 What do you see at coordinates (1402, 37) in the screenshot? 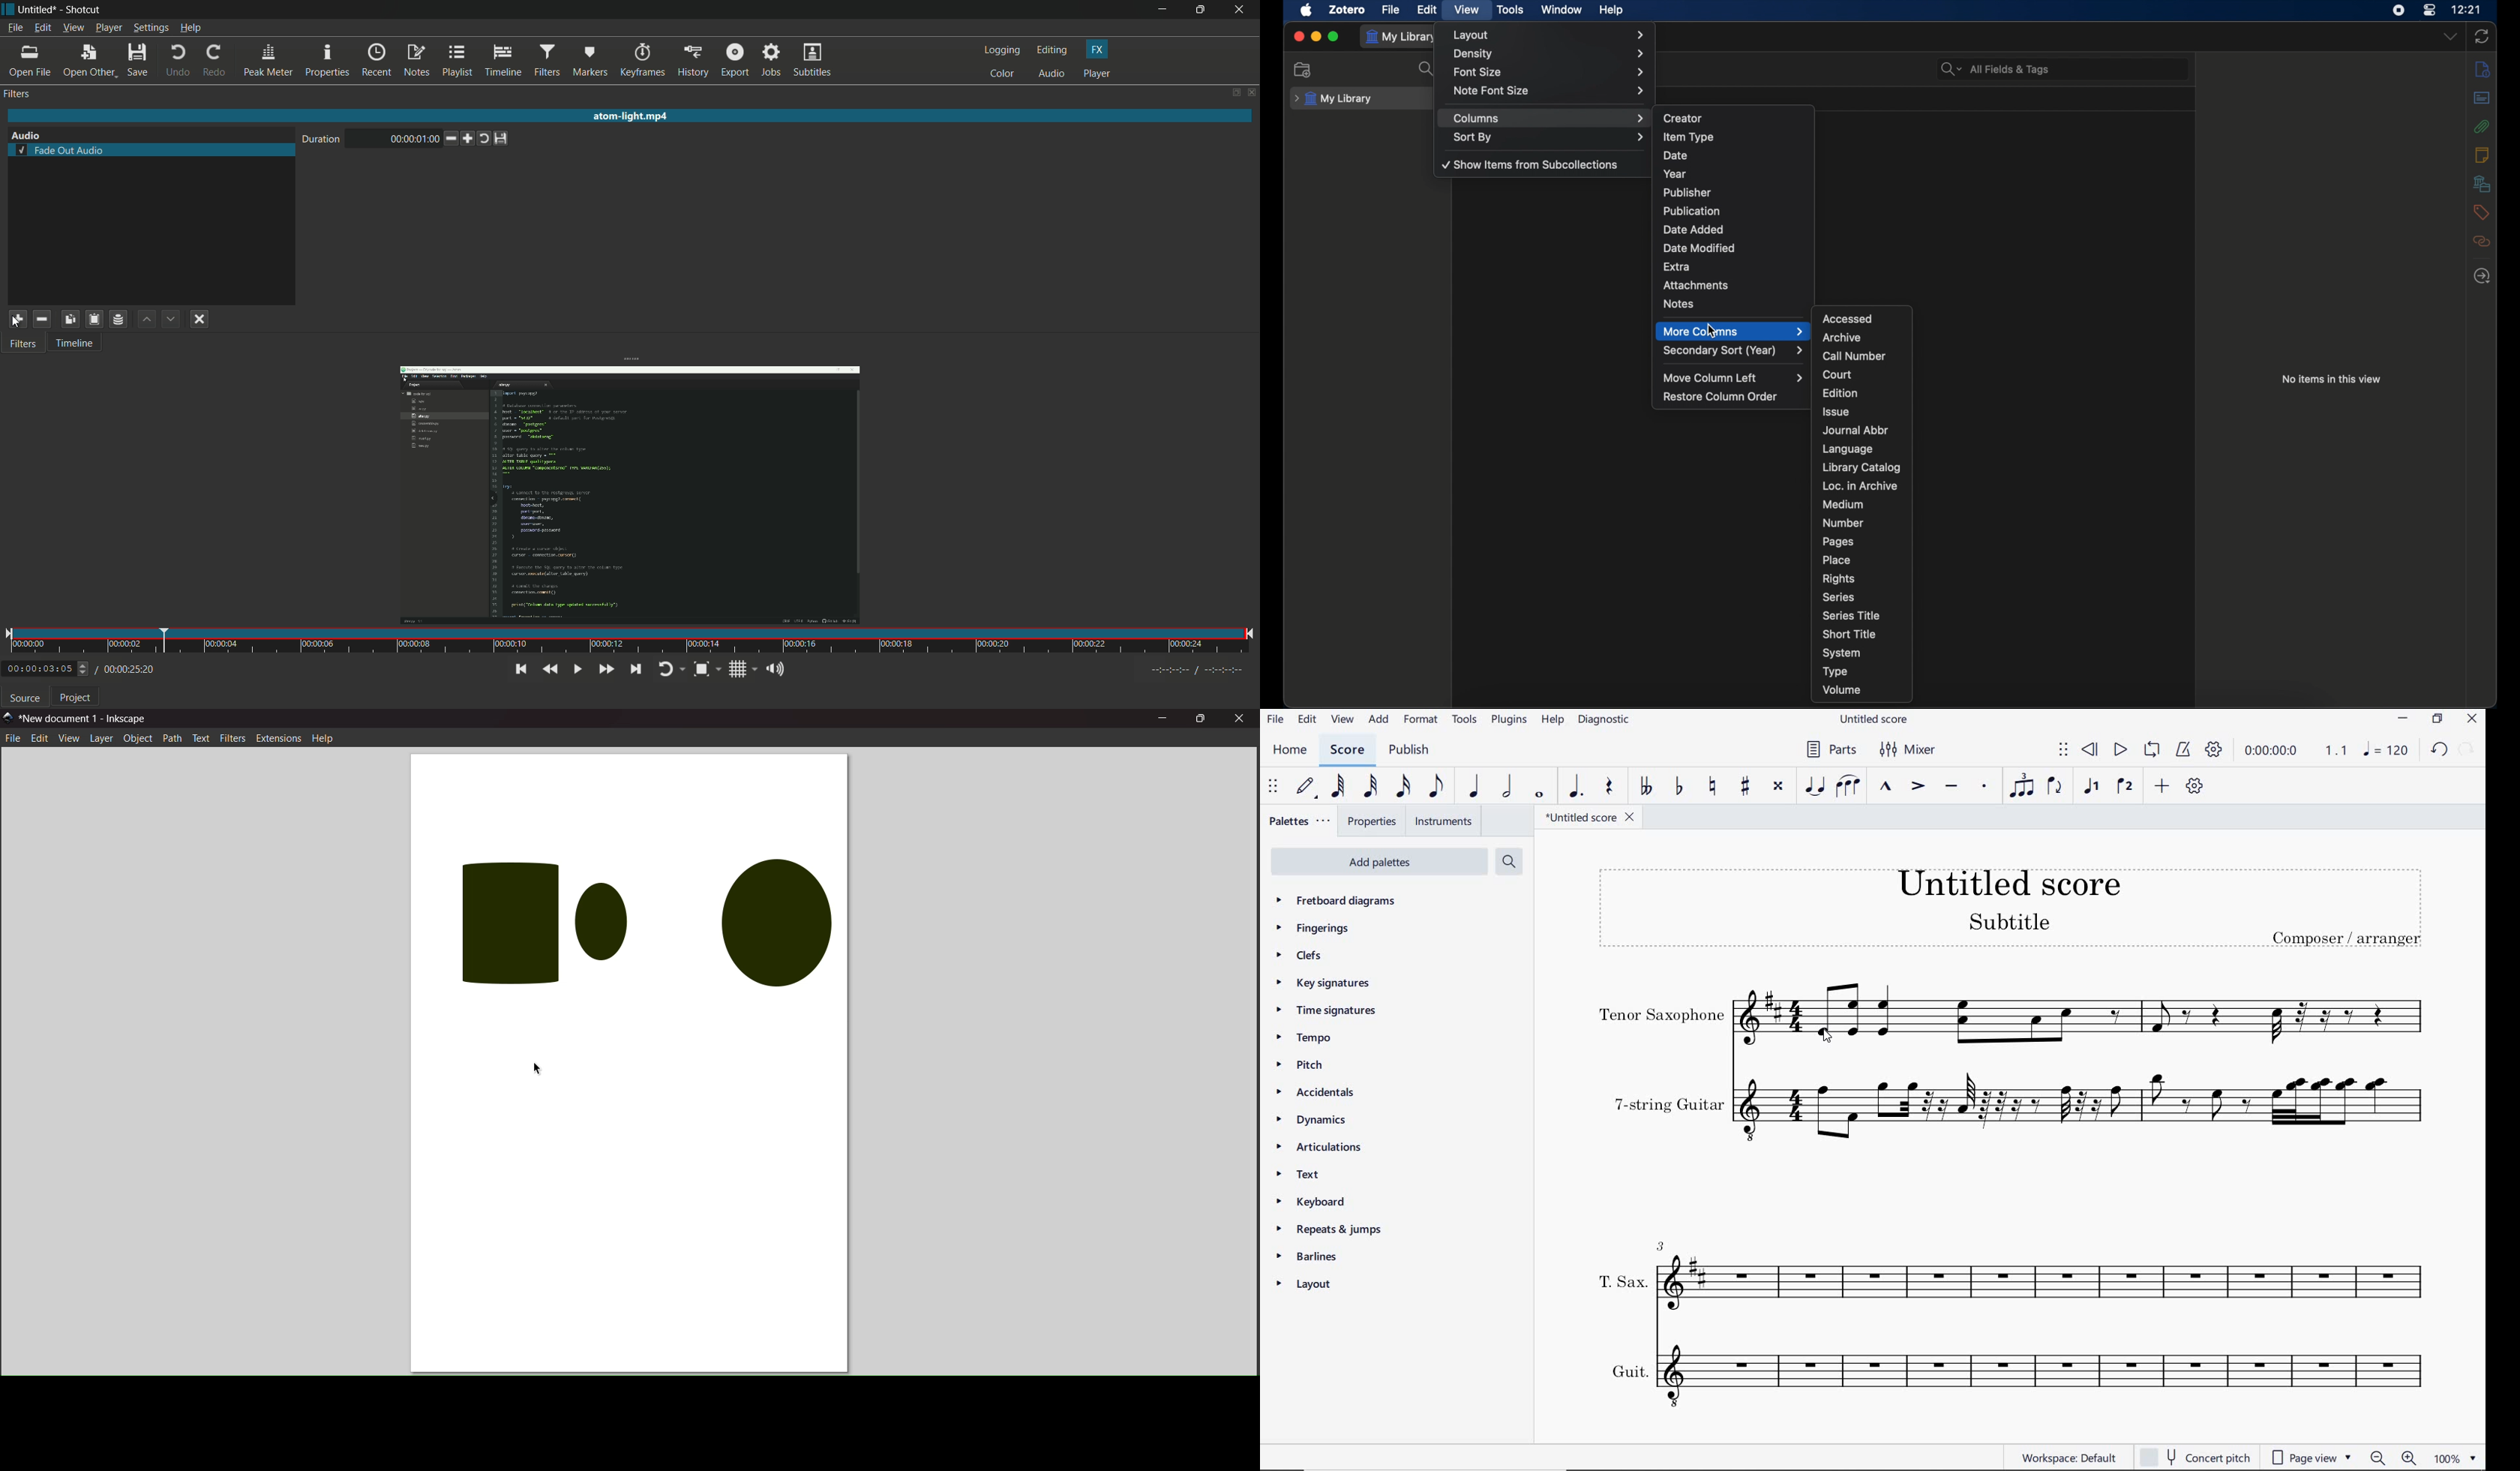
I see `my library` at bounding box center [1402, 37].